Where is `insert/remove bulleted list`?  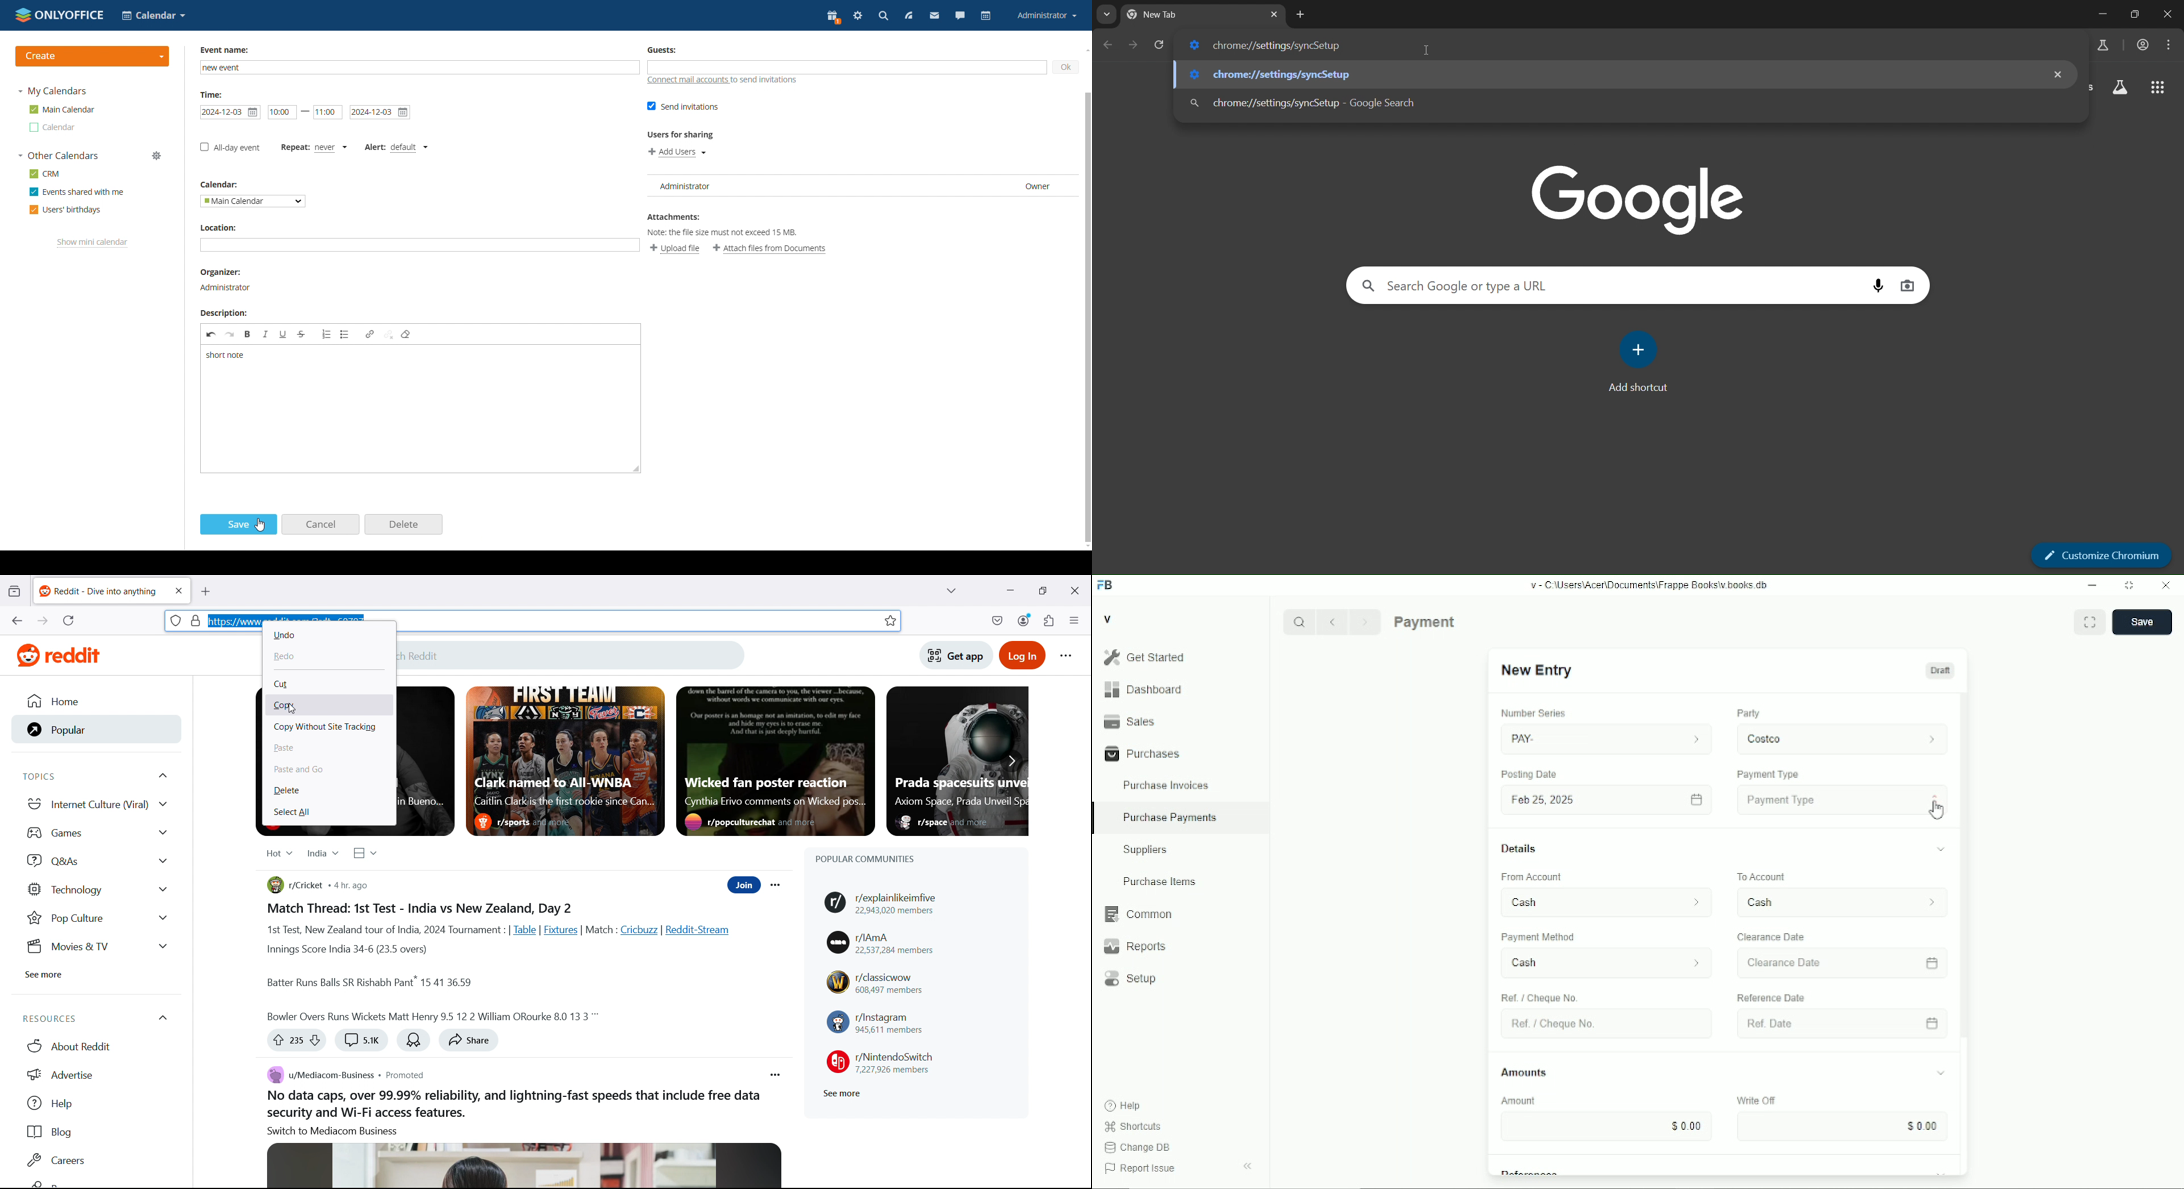
insert/remove bulleted list is located at coordinates (324, 334).